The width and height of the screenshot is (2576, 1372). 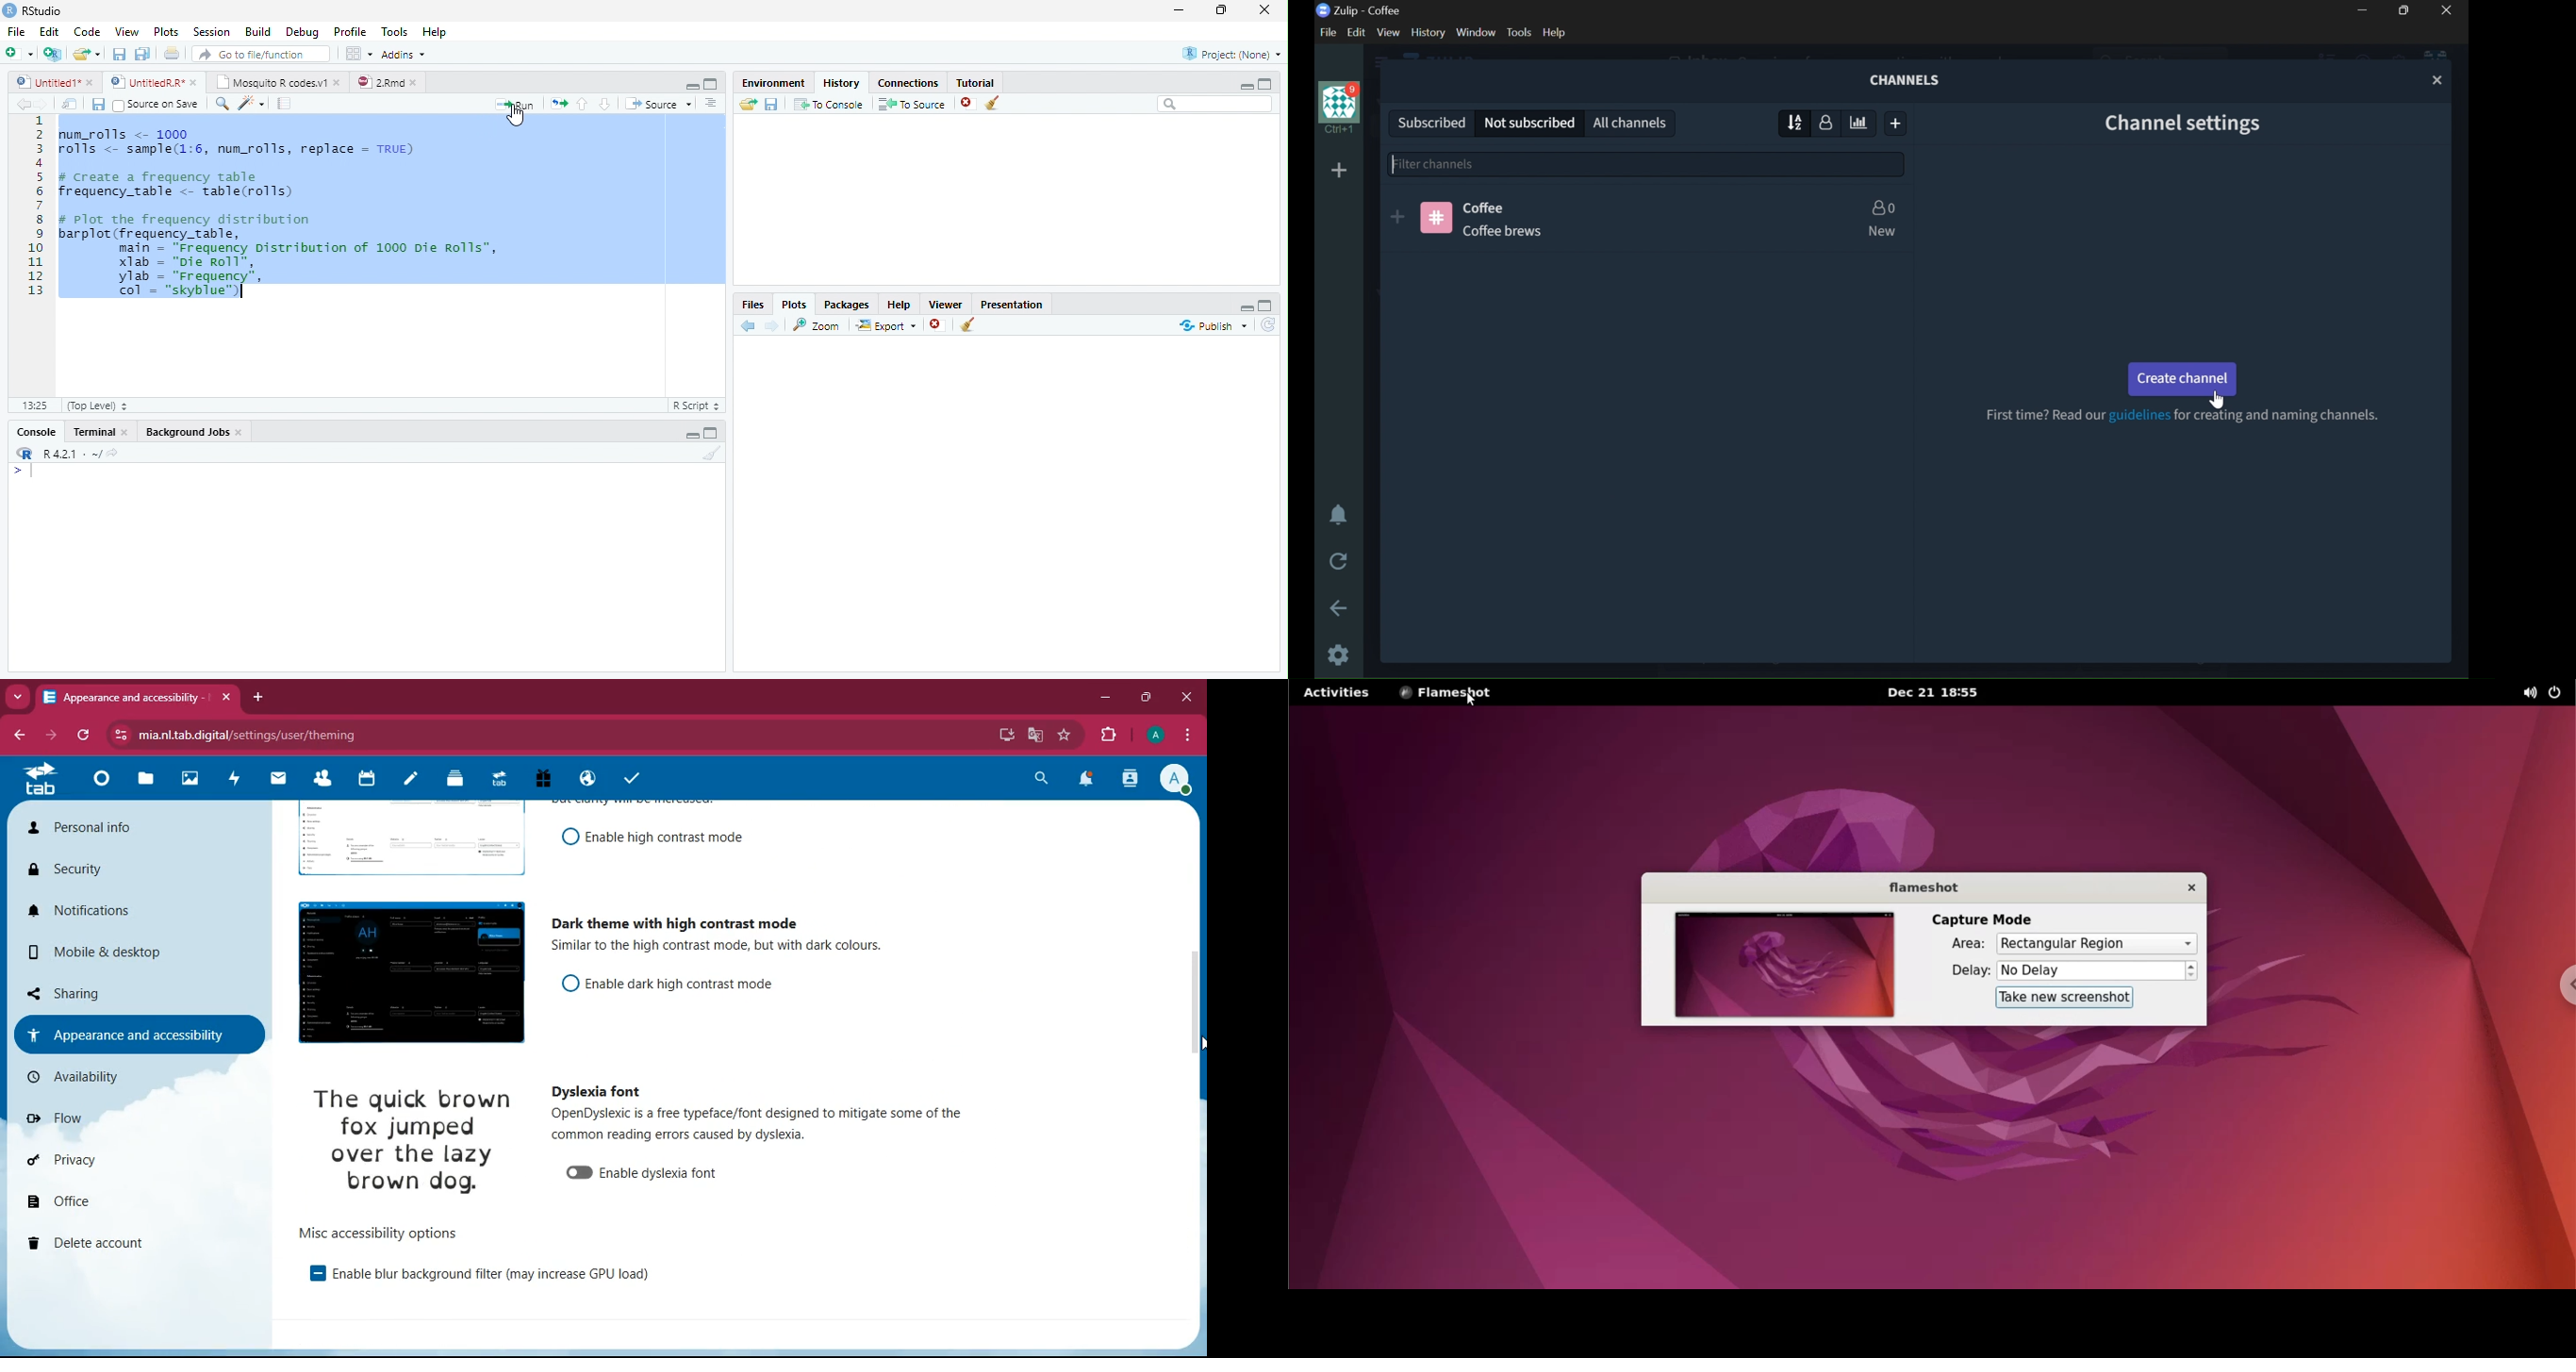 I want to click on T0 Console, so click(x=828, y=103).